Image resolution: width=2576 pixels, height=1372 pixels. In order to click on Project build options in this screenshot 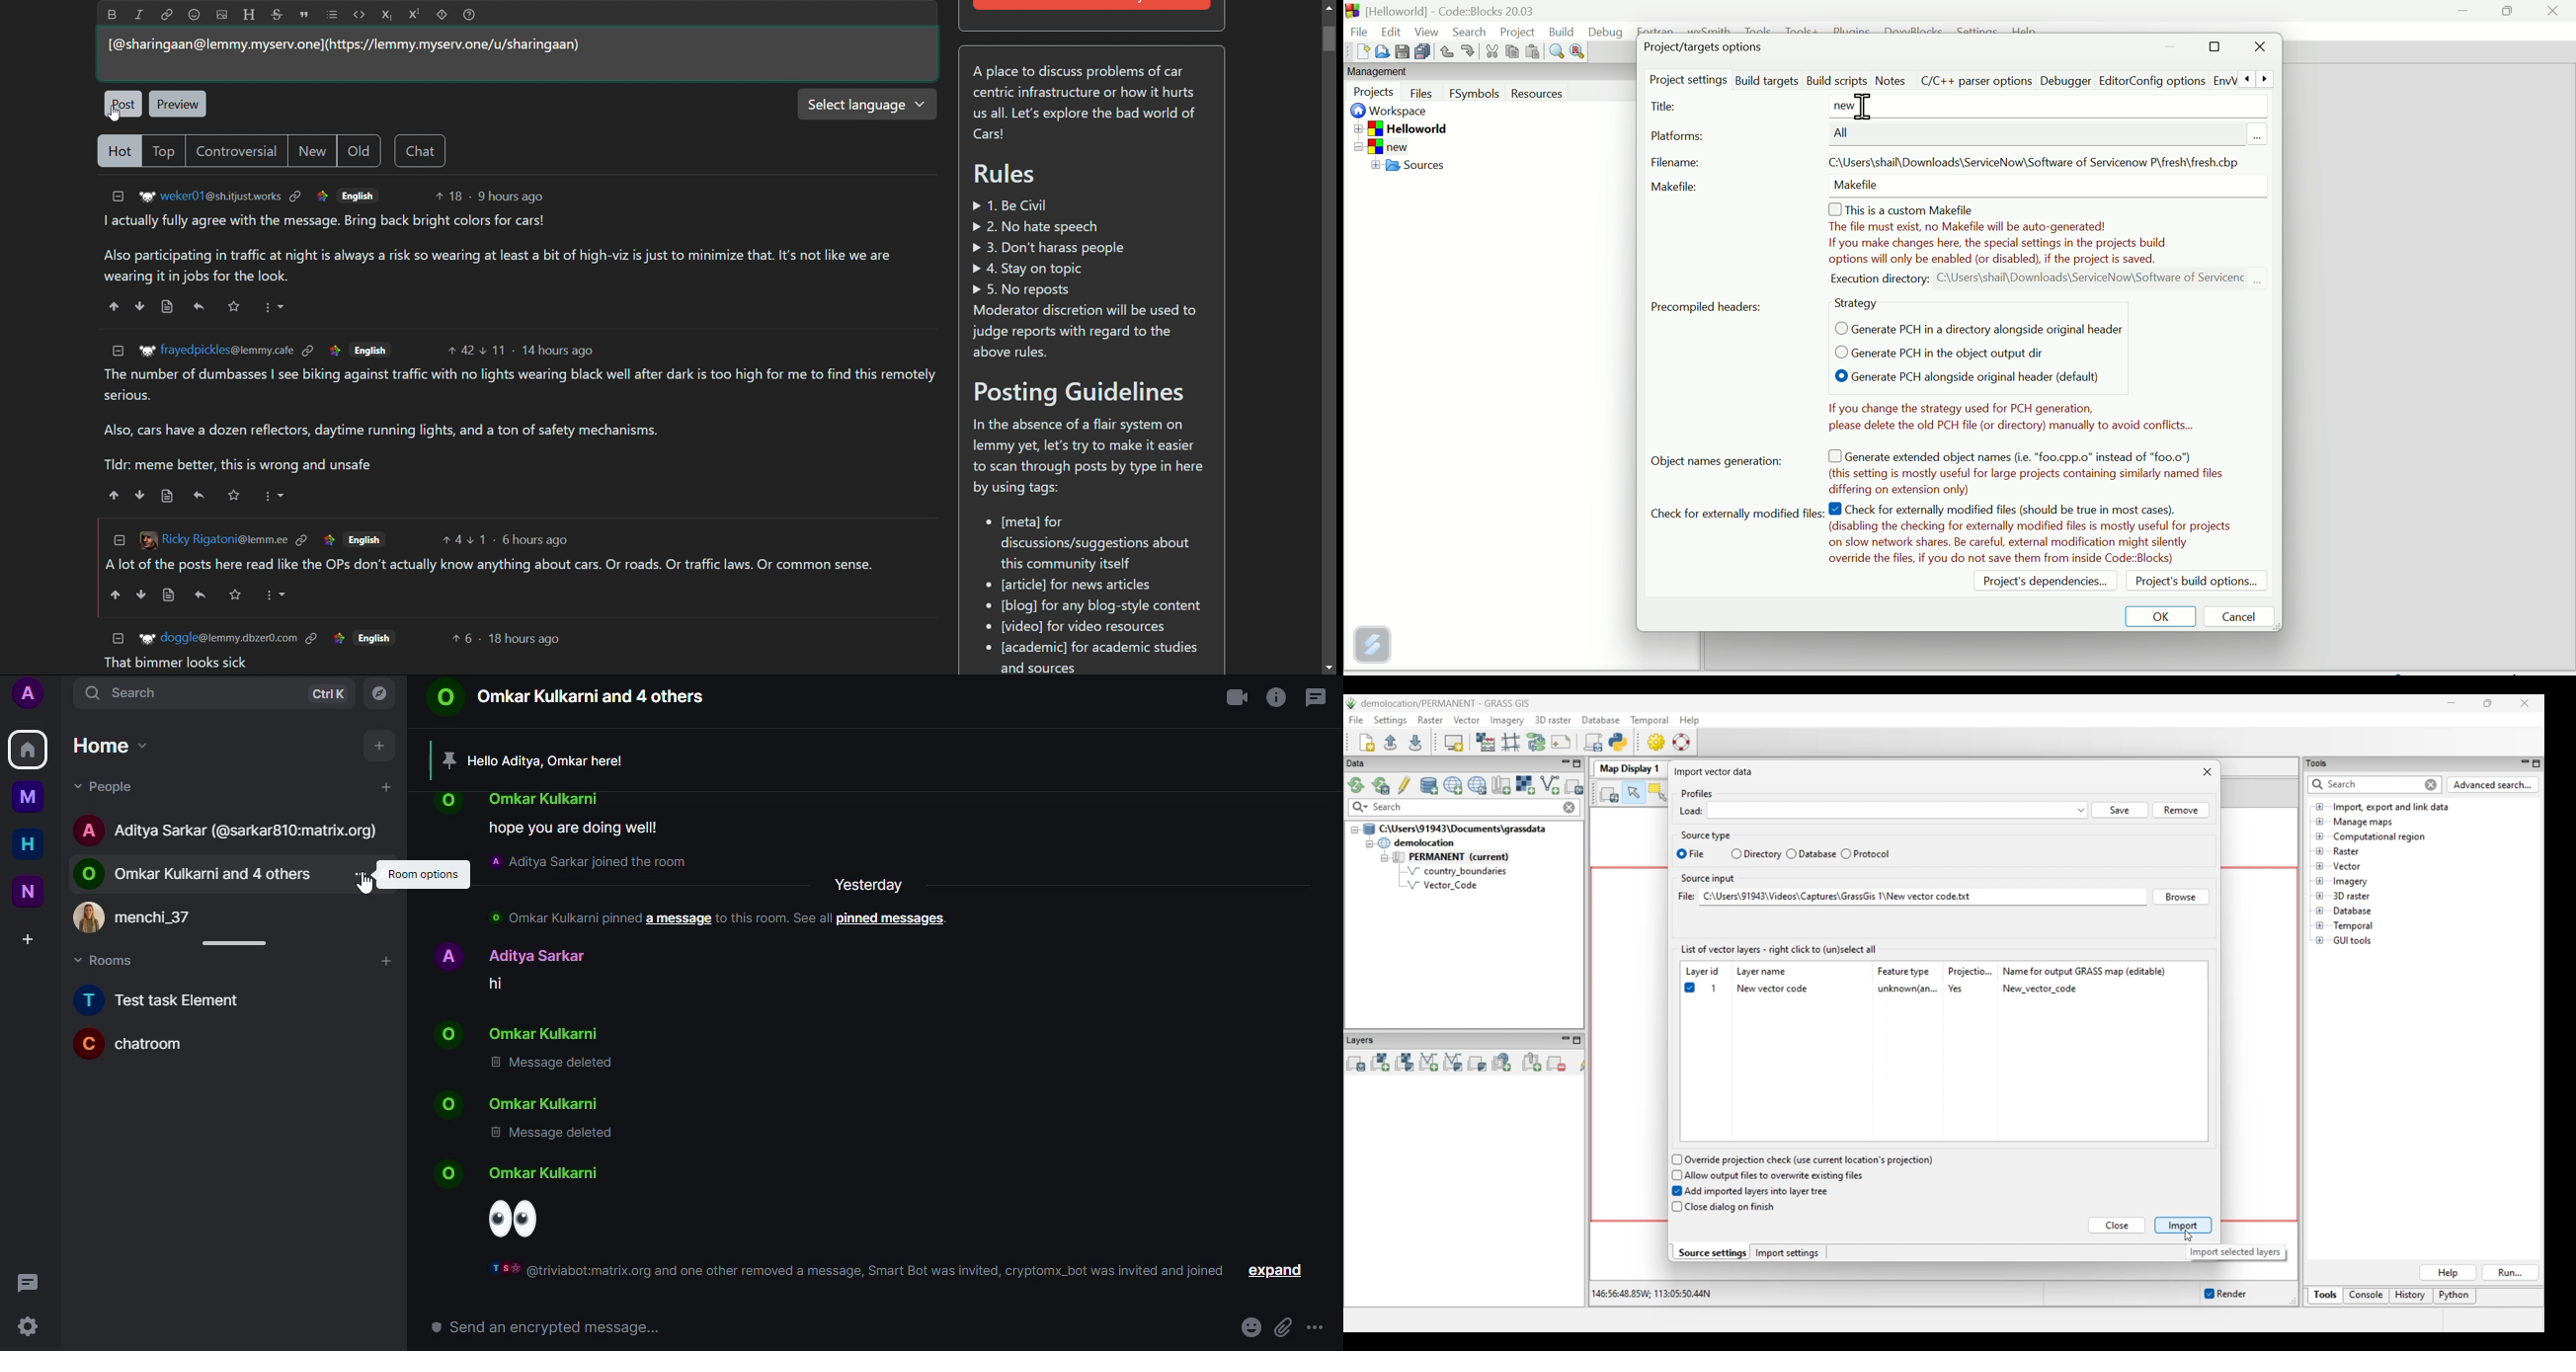, I will do `click(2196, 580)`.